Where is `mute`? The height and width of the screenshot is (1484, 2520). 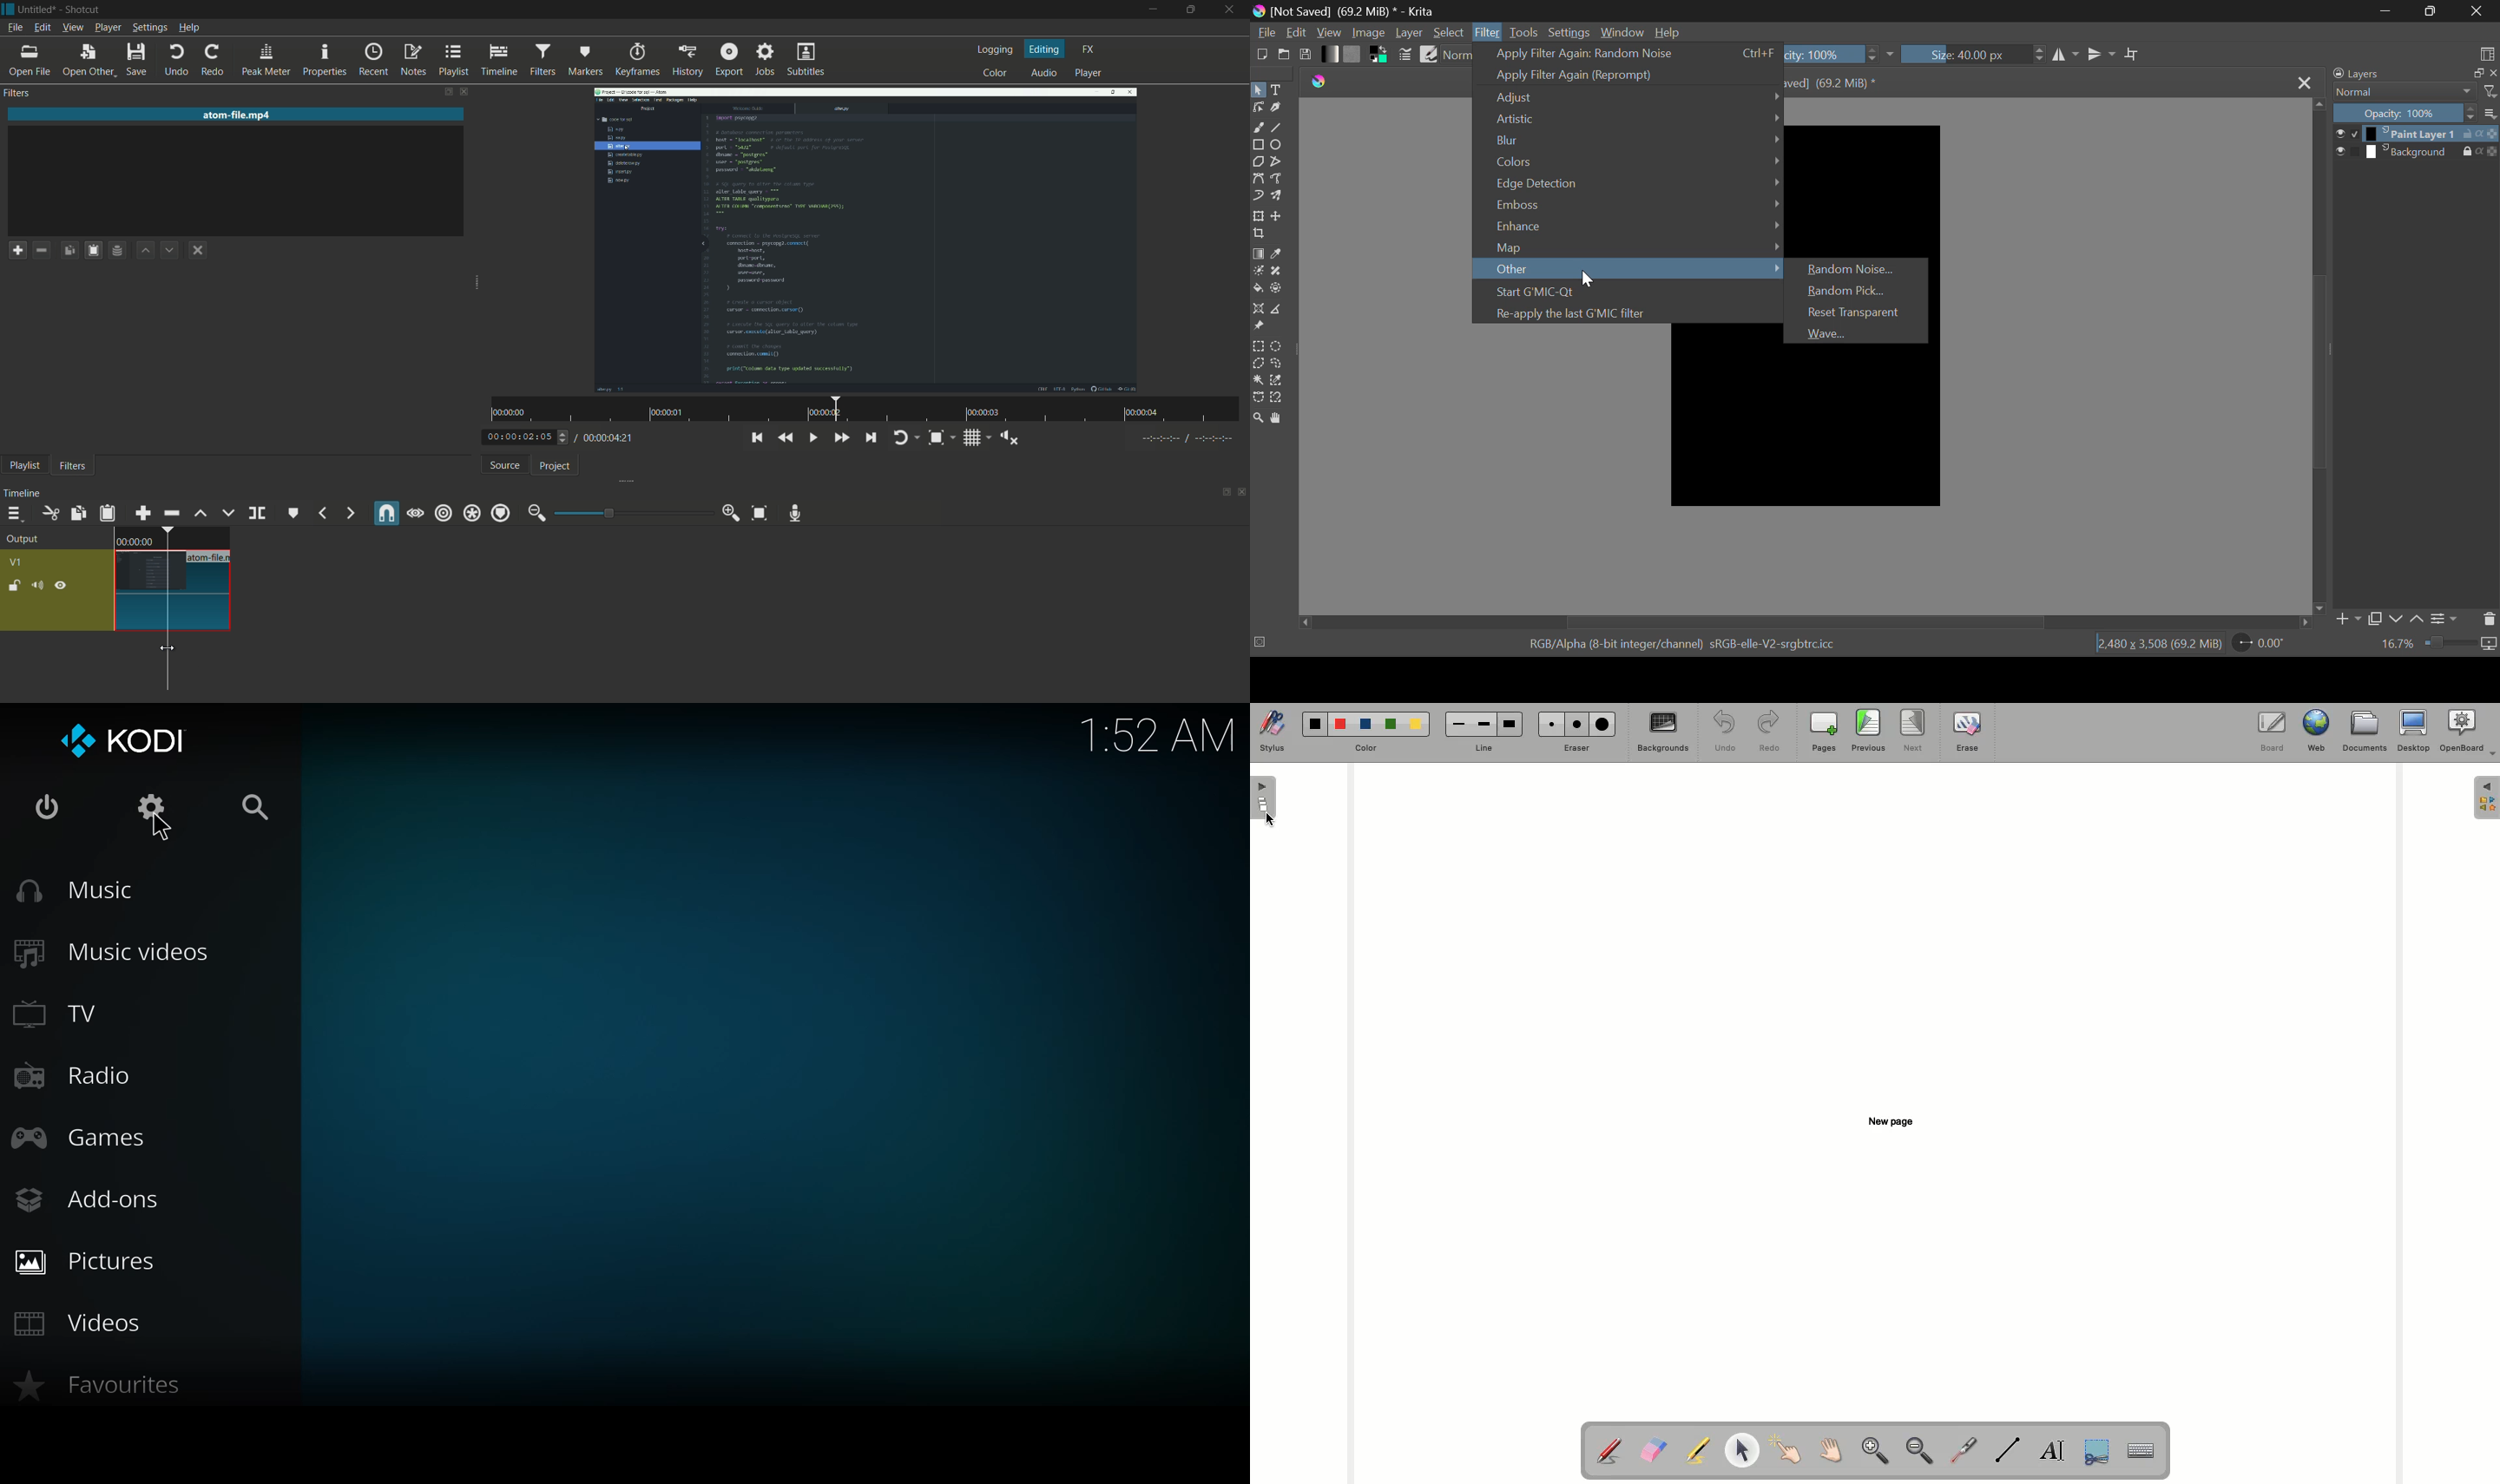 mute is located at coordinates (37, 586).